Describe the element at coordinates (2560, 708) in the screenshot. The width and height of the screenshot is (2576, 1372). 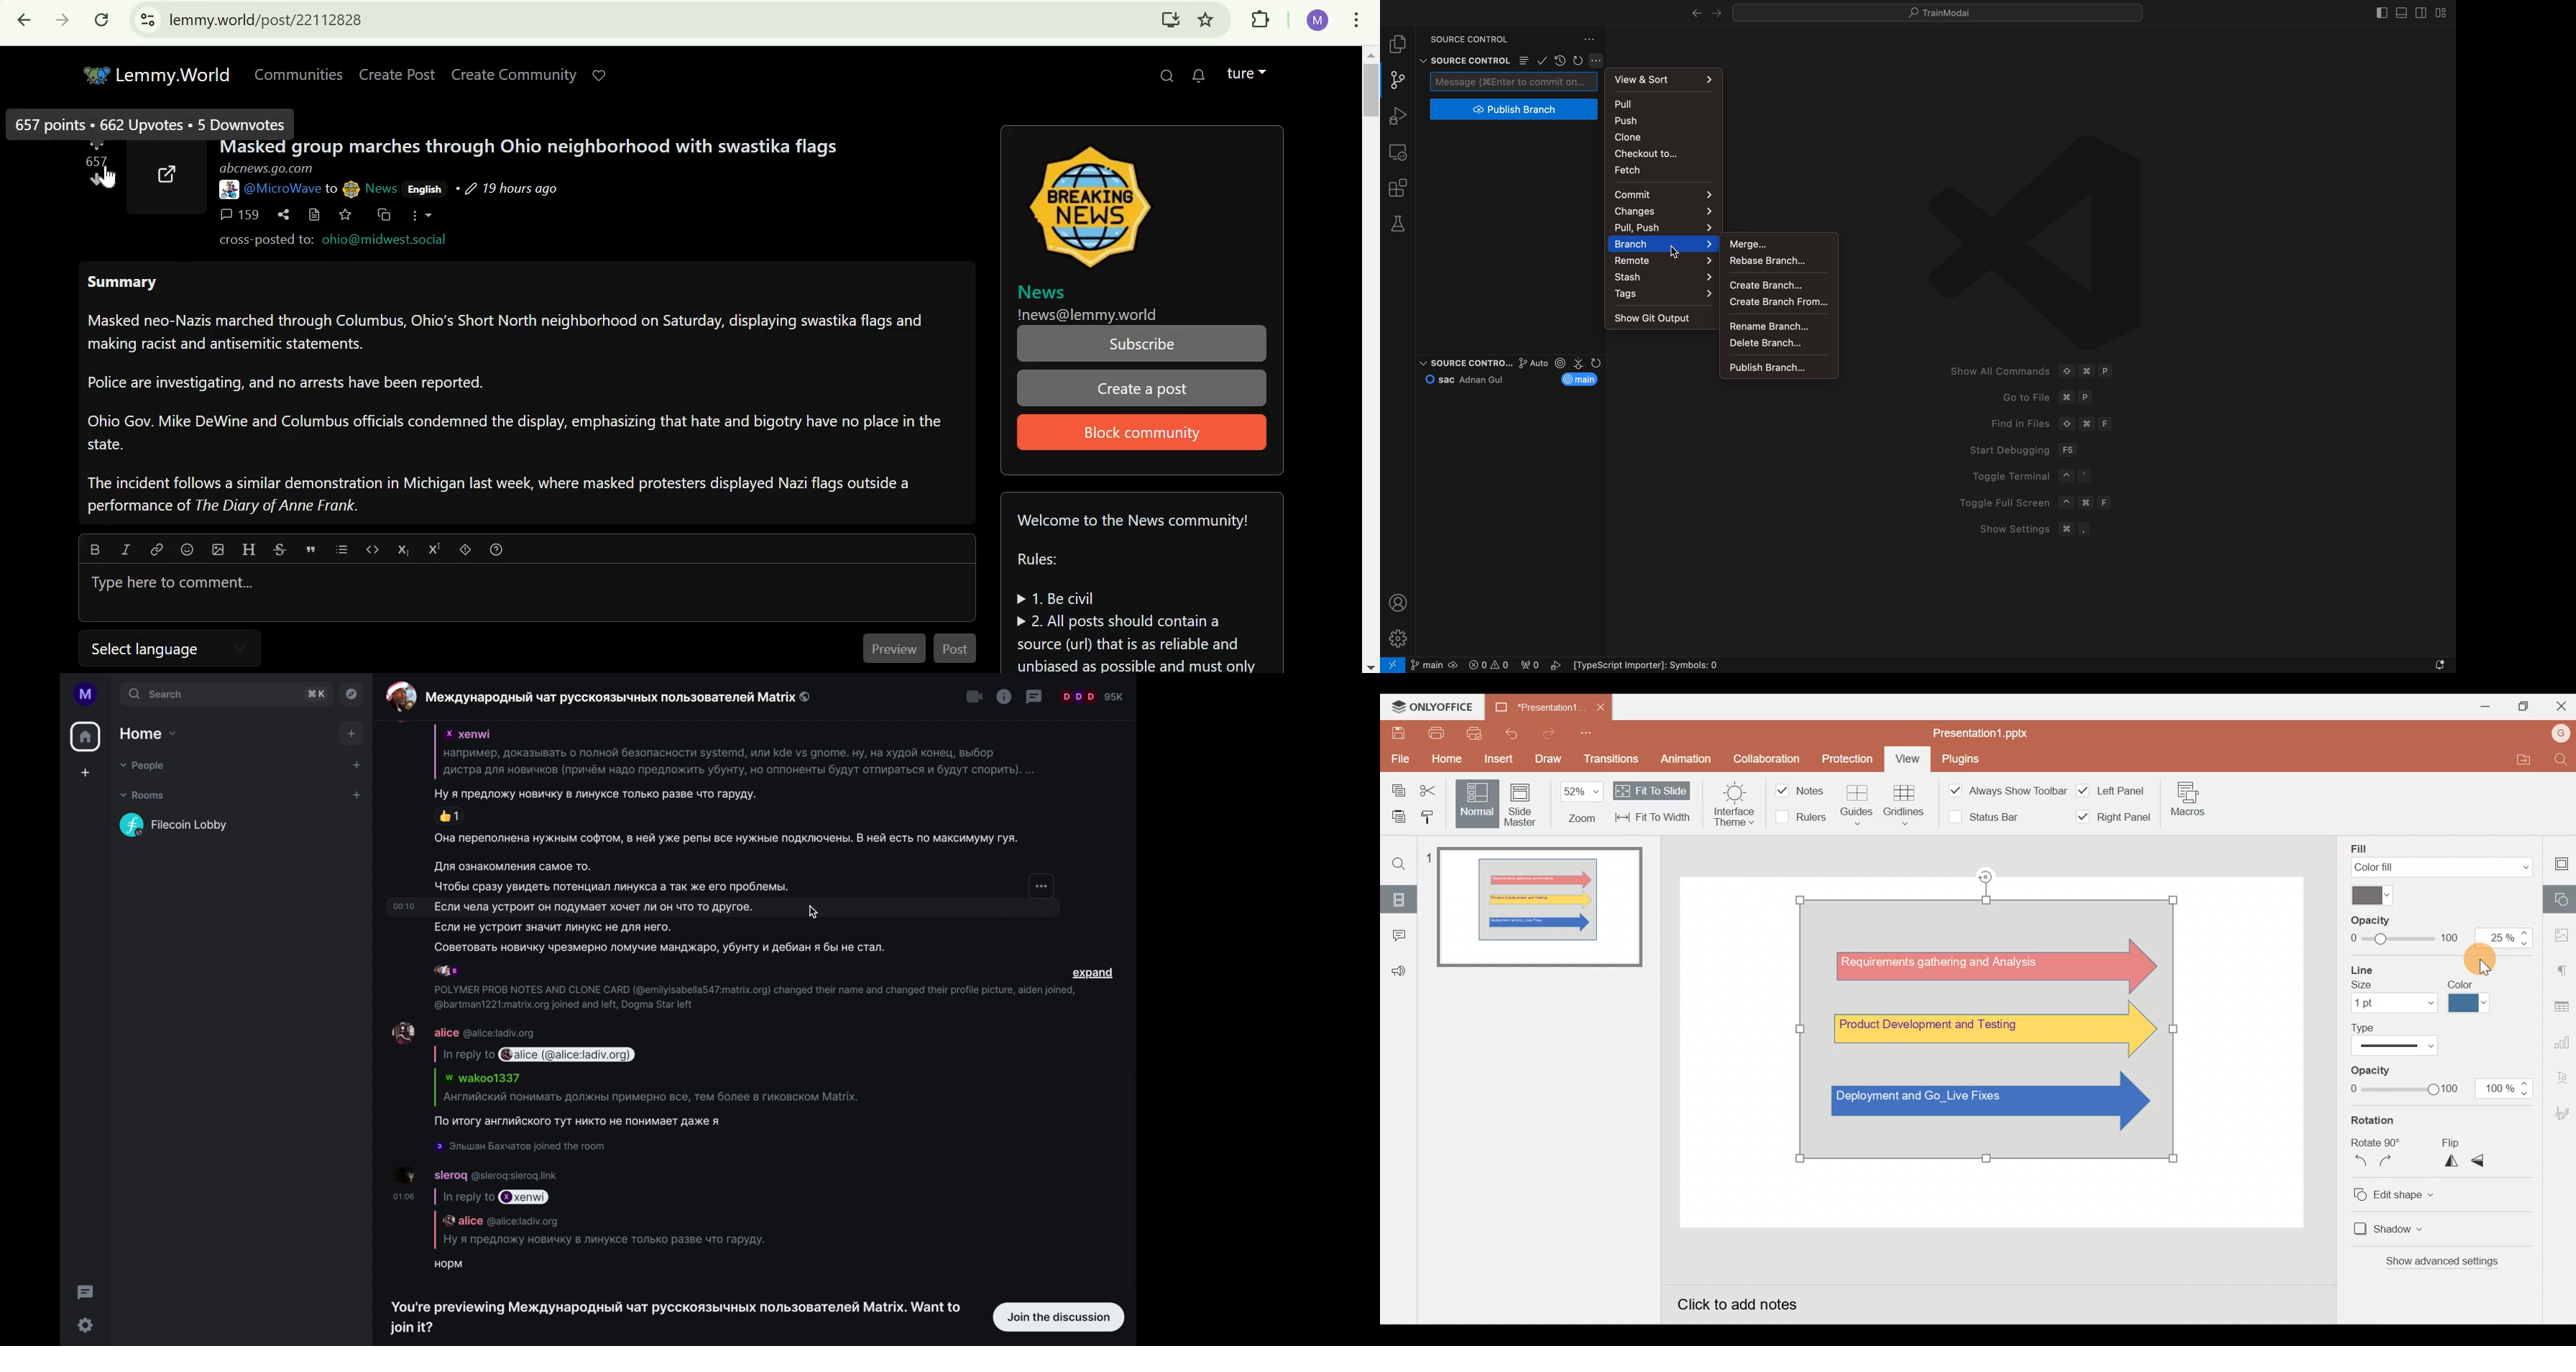
I see `Close` at that location.